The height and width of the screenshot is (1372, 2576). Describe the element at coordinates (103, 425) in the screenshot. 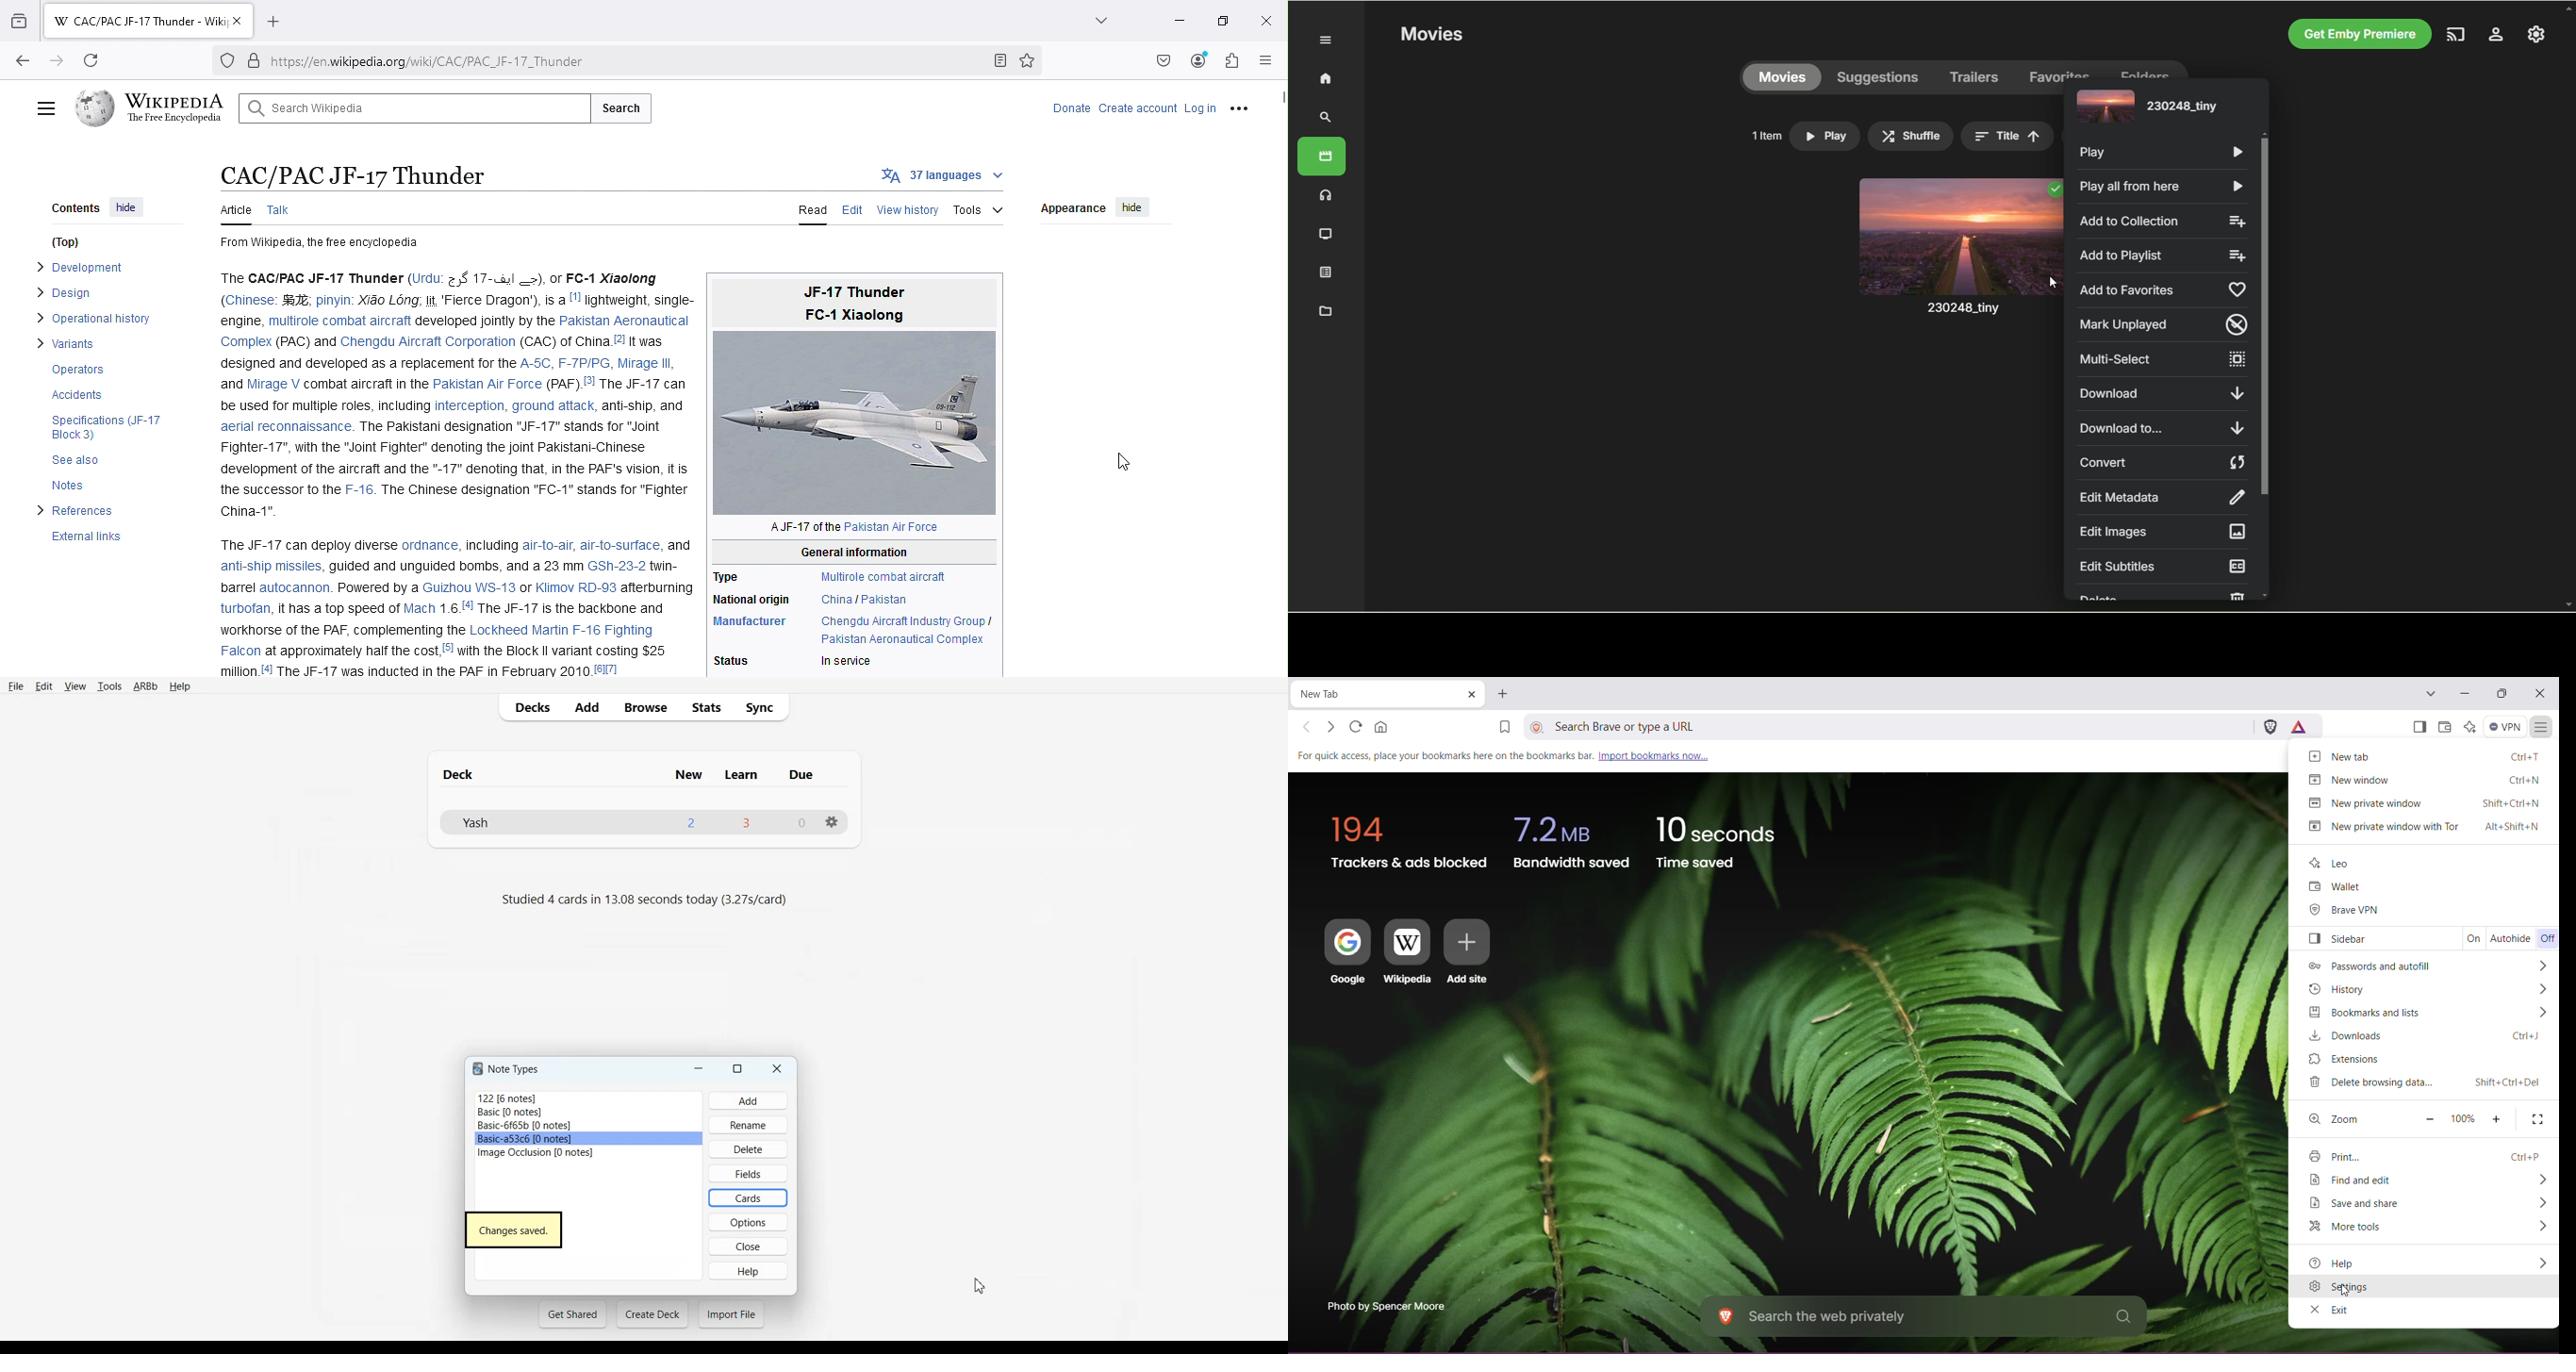

I see `‘Specifications (JF-17
copes` at that location.